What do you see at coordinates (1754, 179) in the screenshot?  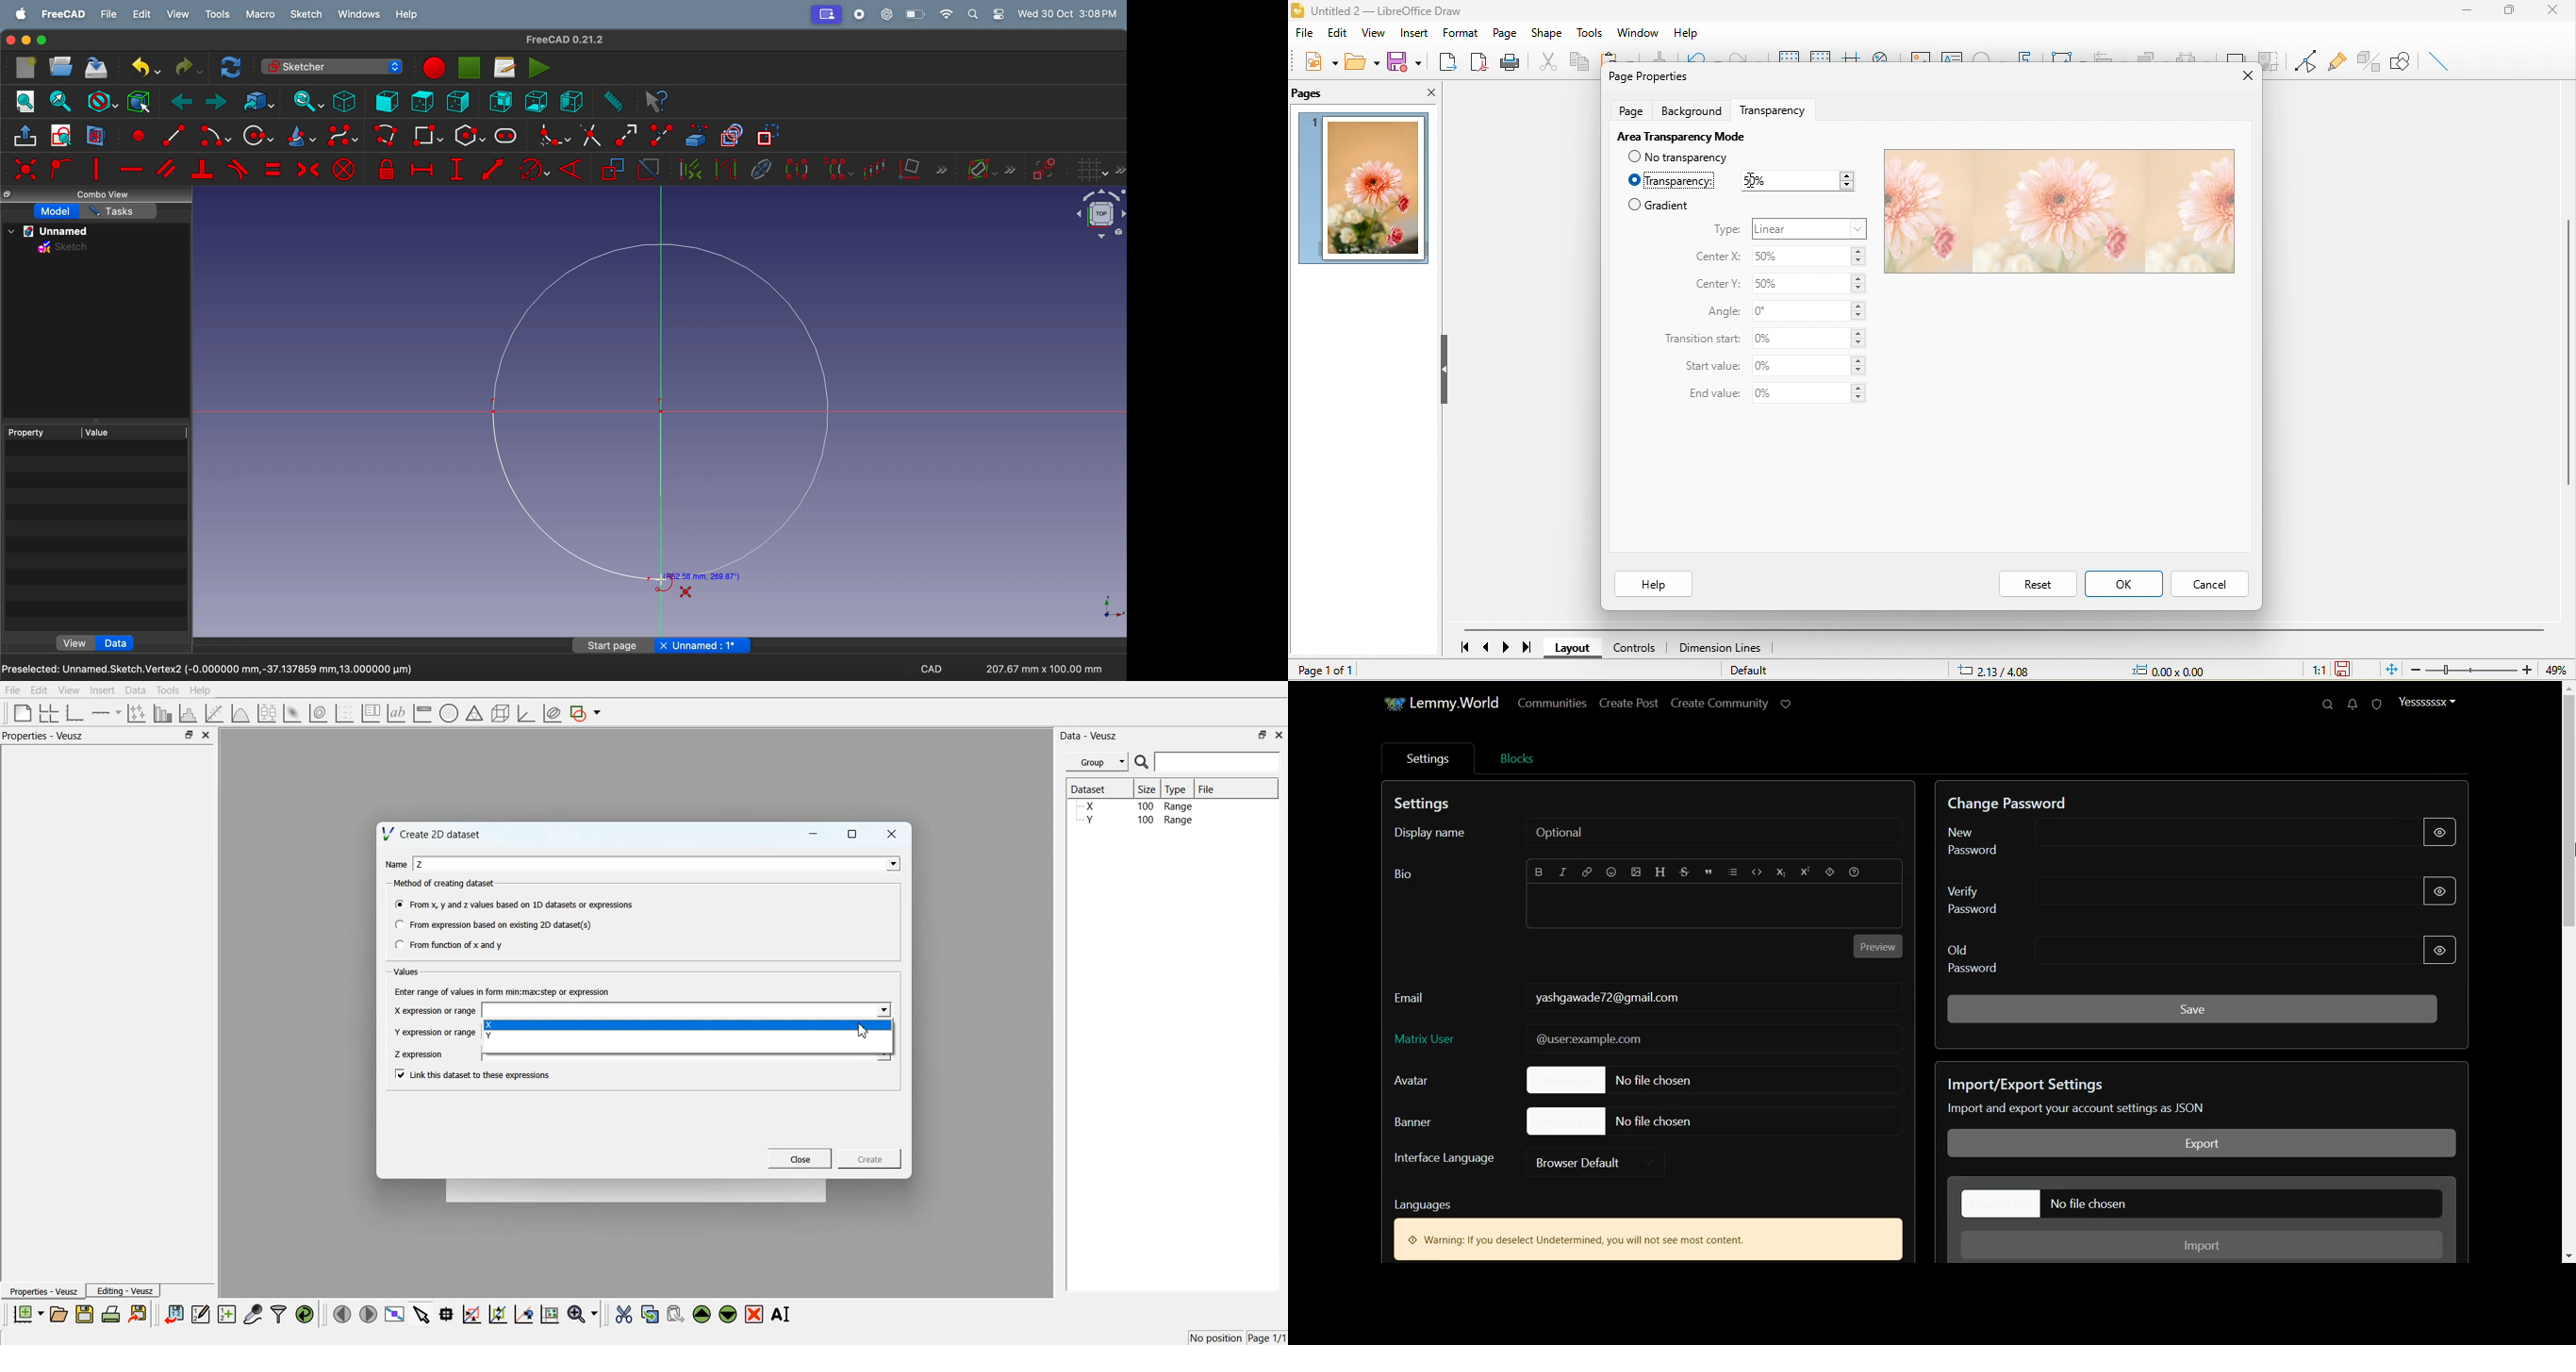 I see `cursor movement` at bounding box center [1754, 179].